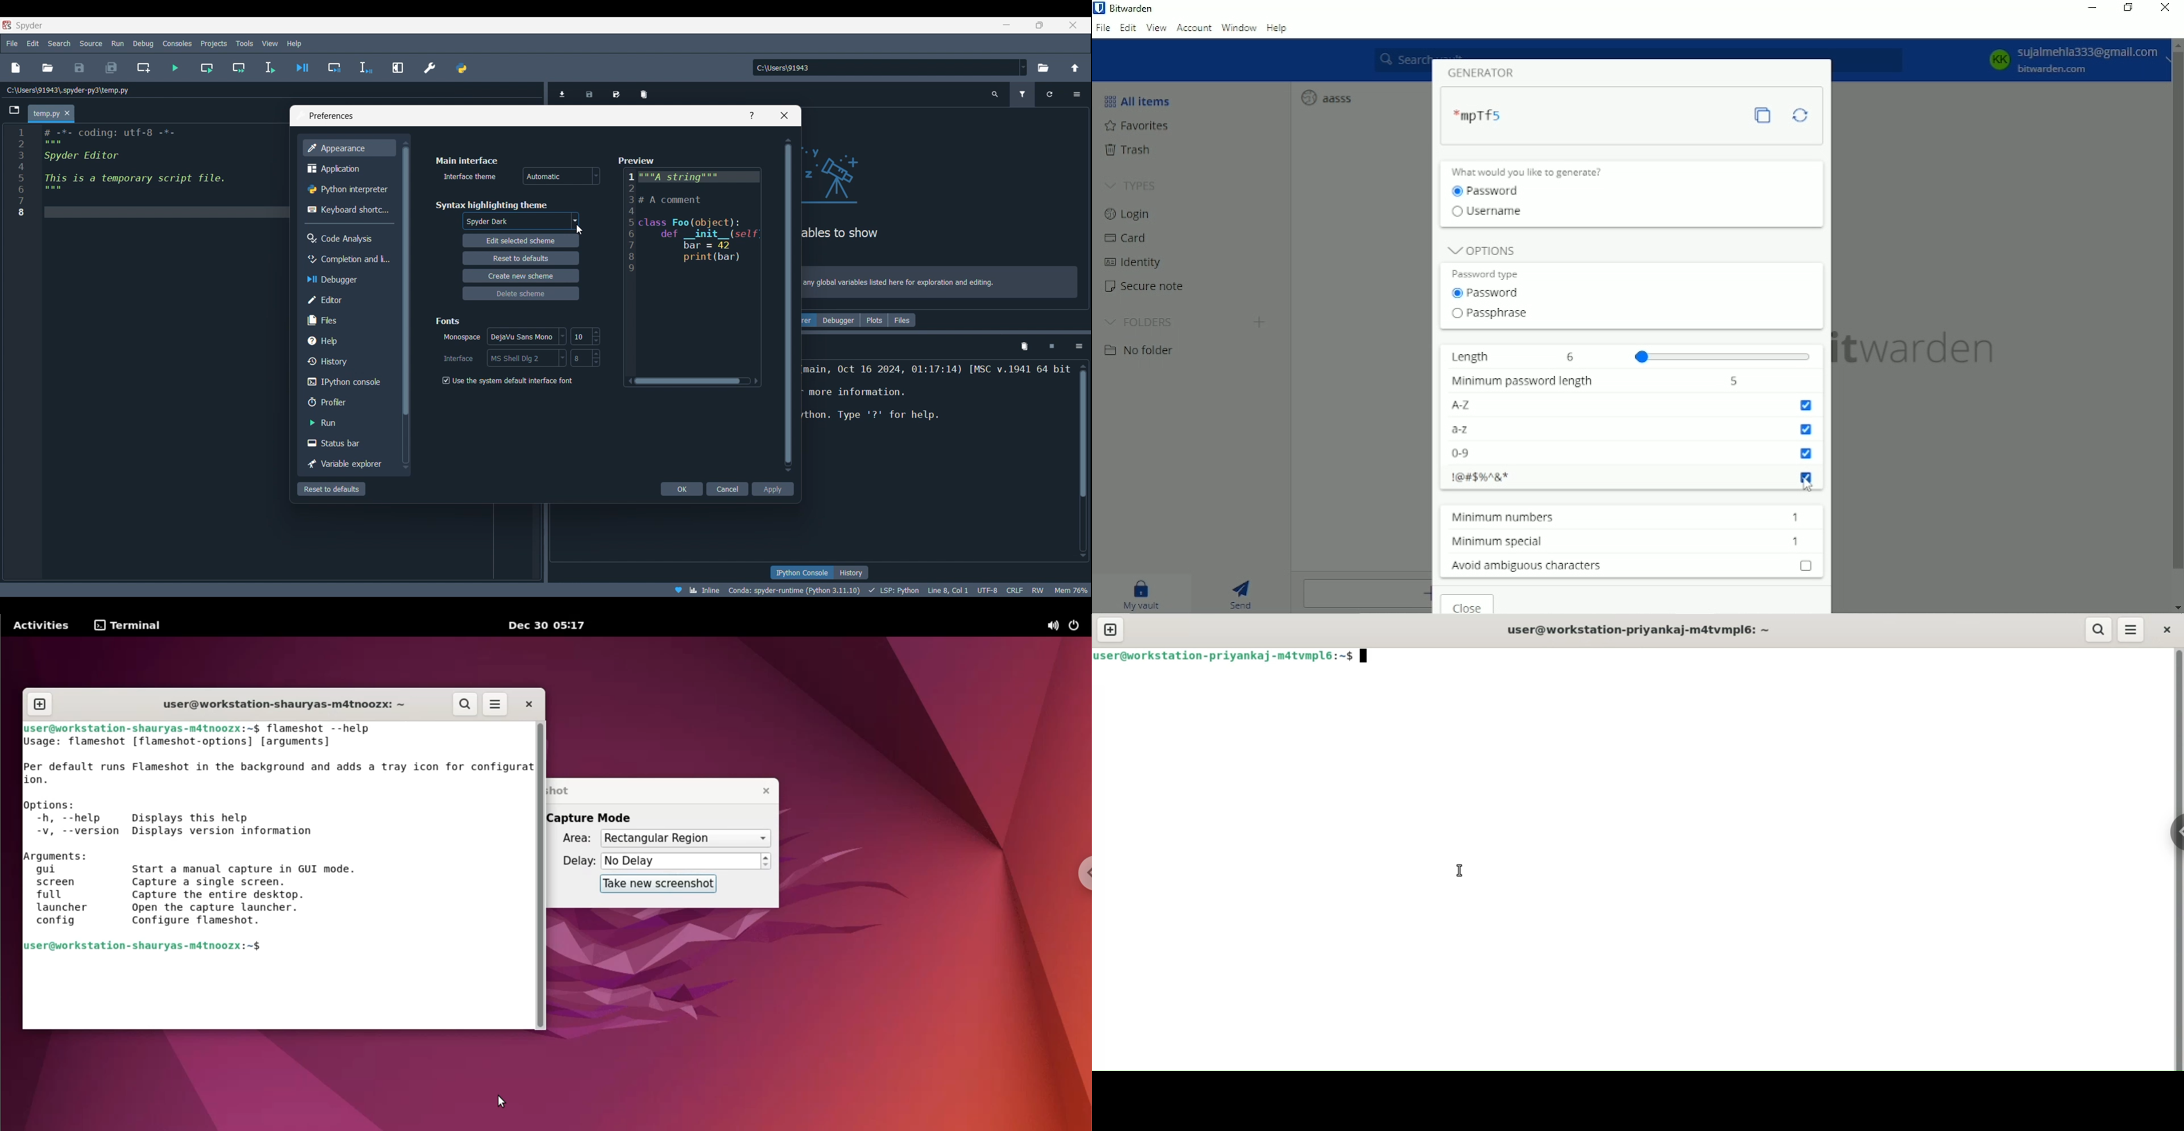 Image resolution: width=2184 pixels, height=1148 pixels. Describe the element at coordinates (521, 258) in the screenshot. I see `reset to defaults` at that location.